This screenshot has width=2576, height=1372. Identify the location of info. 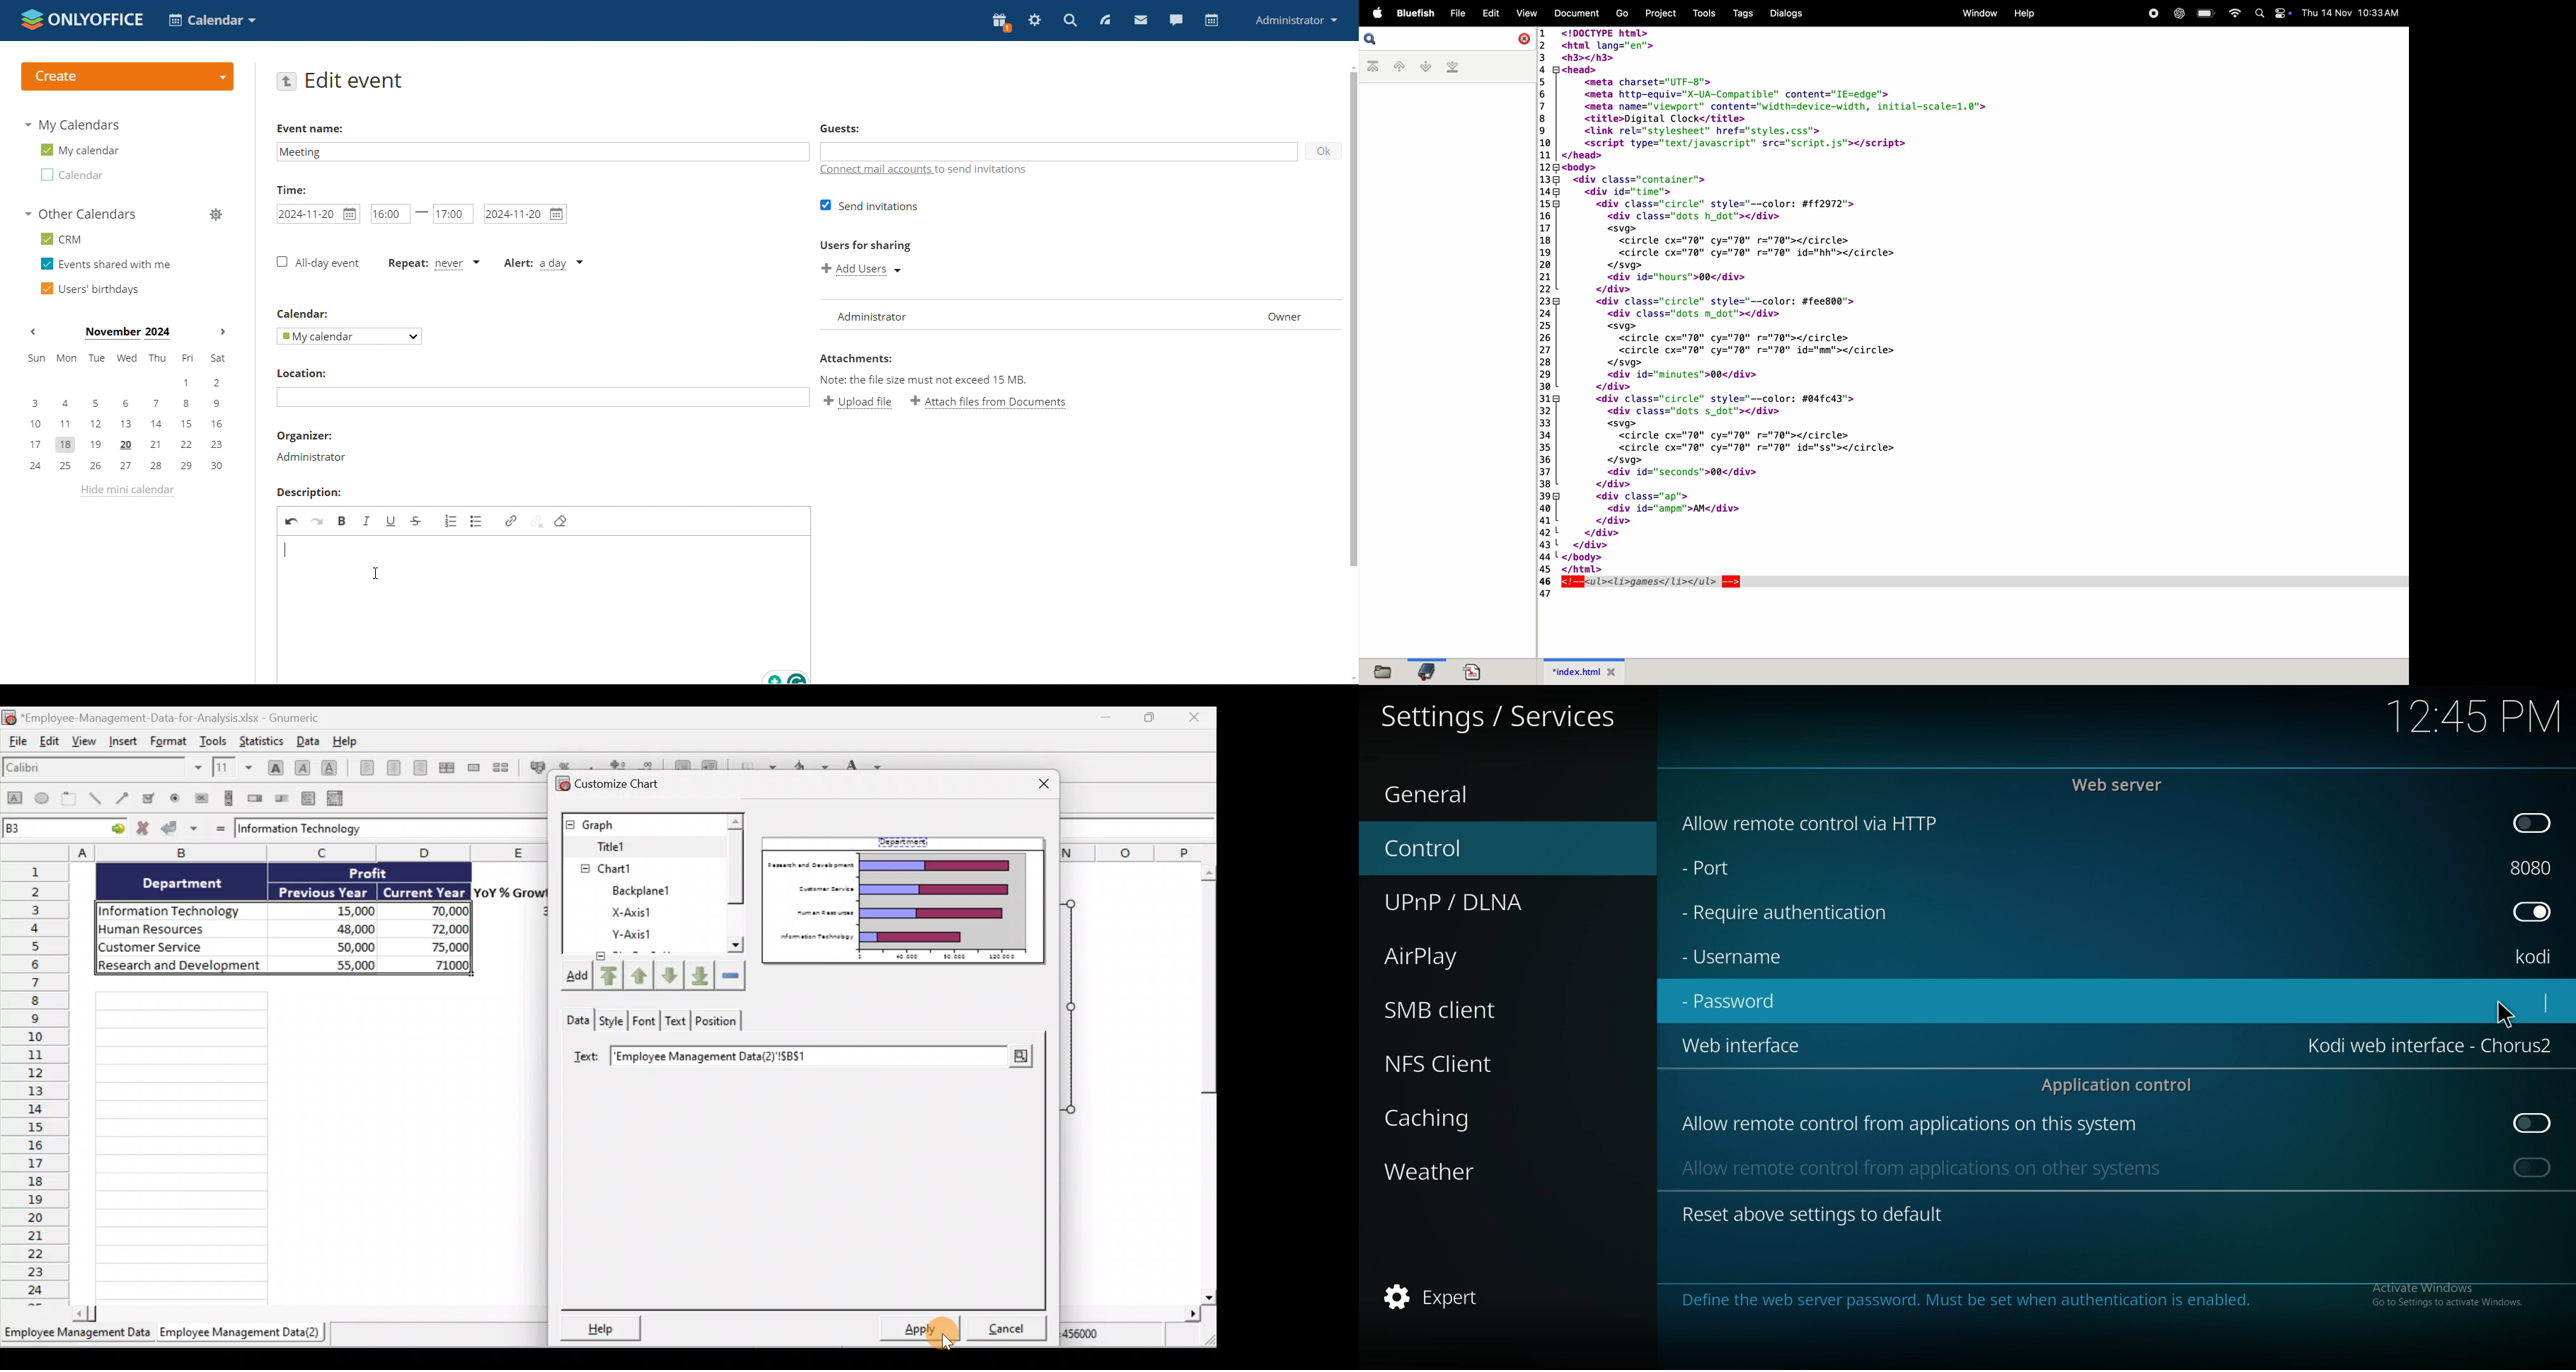
(2098, 1300).